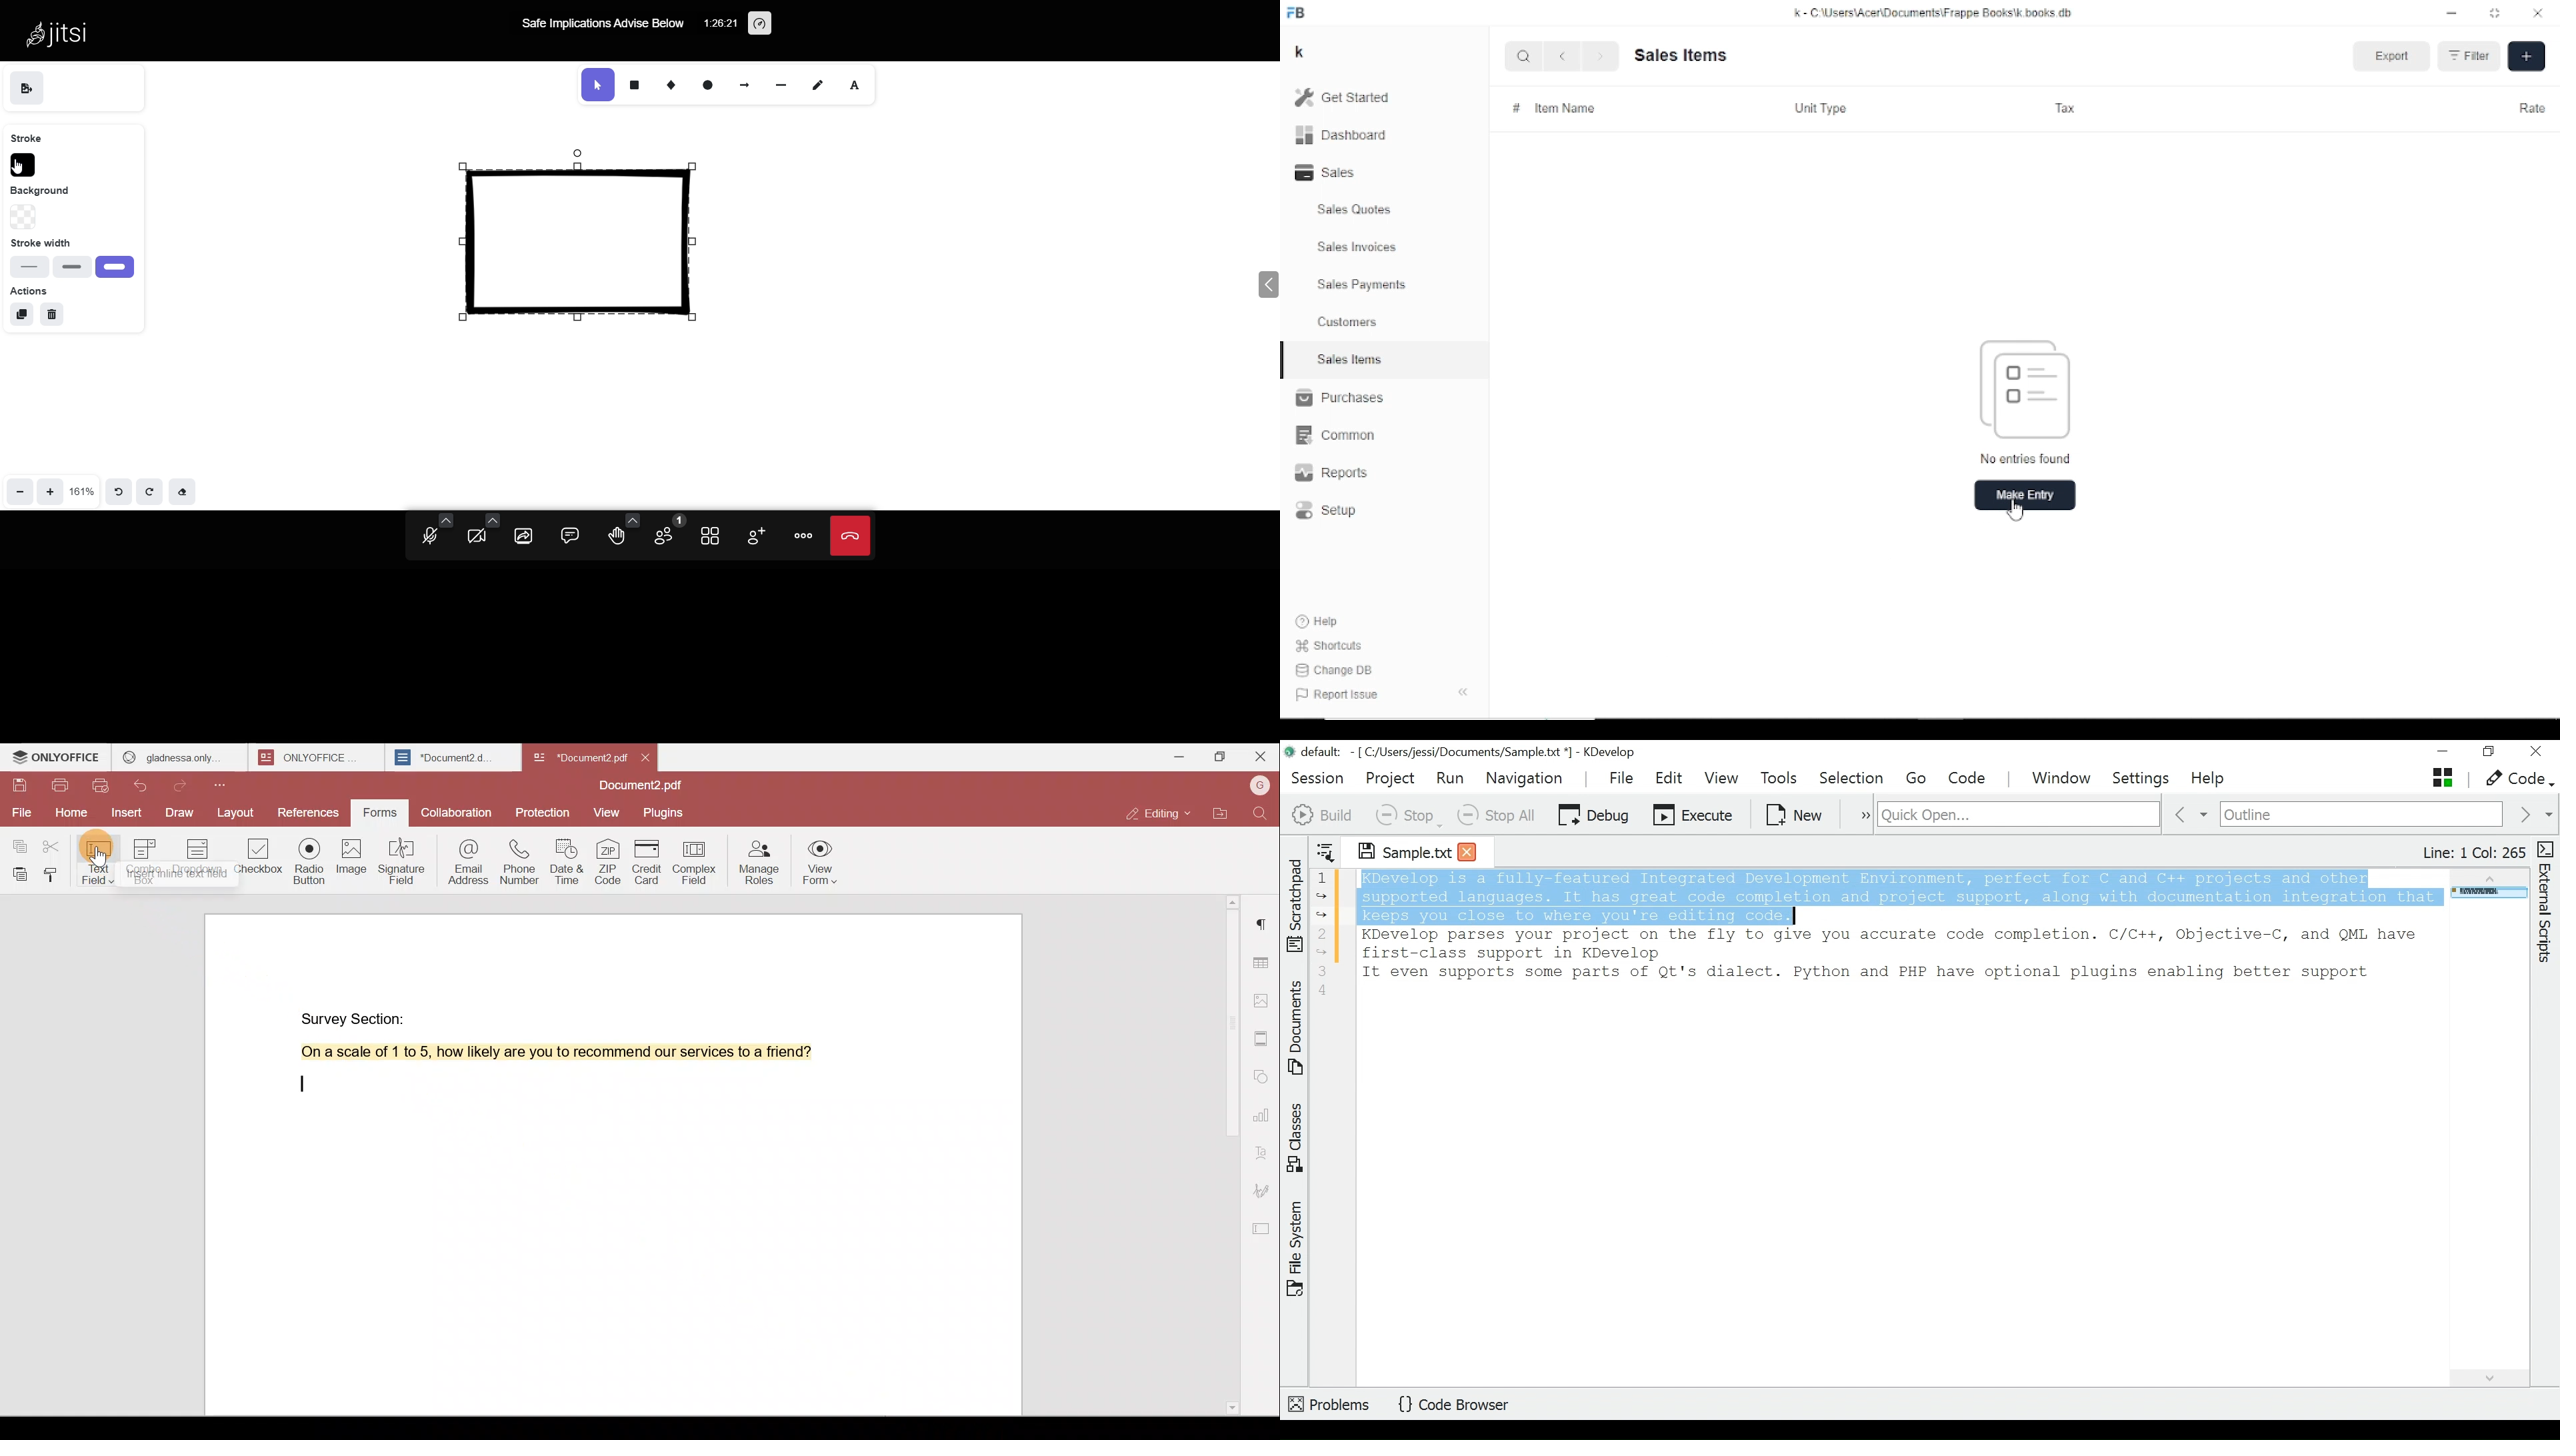 The image size is (2576, 1456). What do you see at coordinates (2530, 107) in the screenshot?
I see `Rate` at bounding box center [2530, 107].